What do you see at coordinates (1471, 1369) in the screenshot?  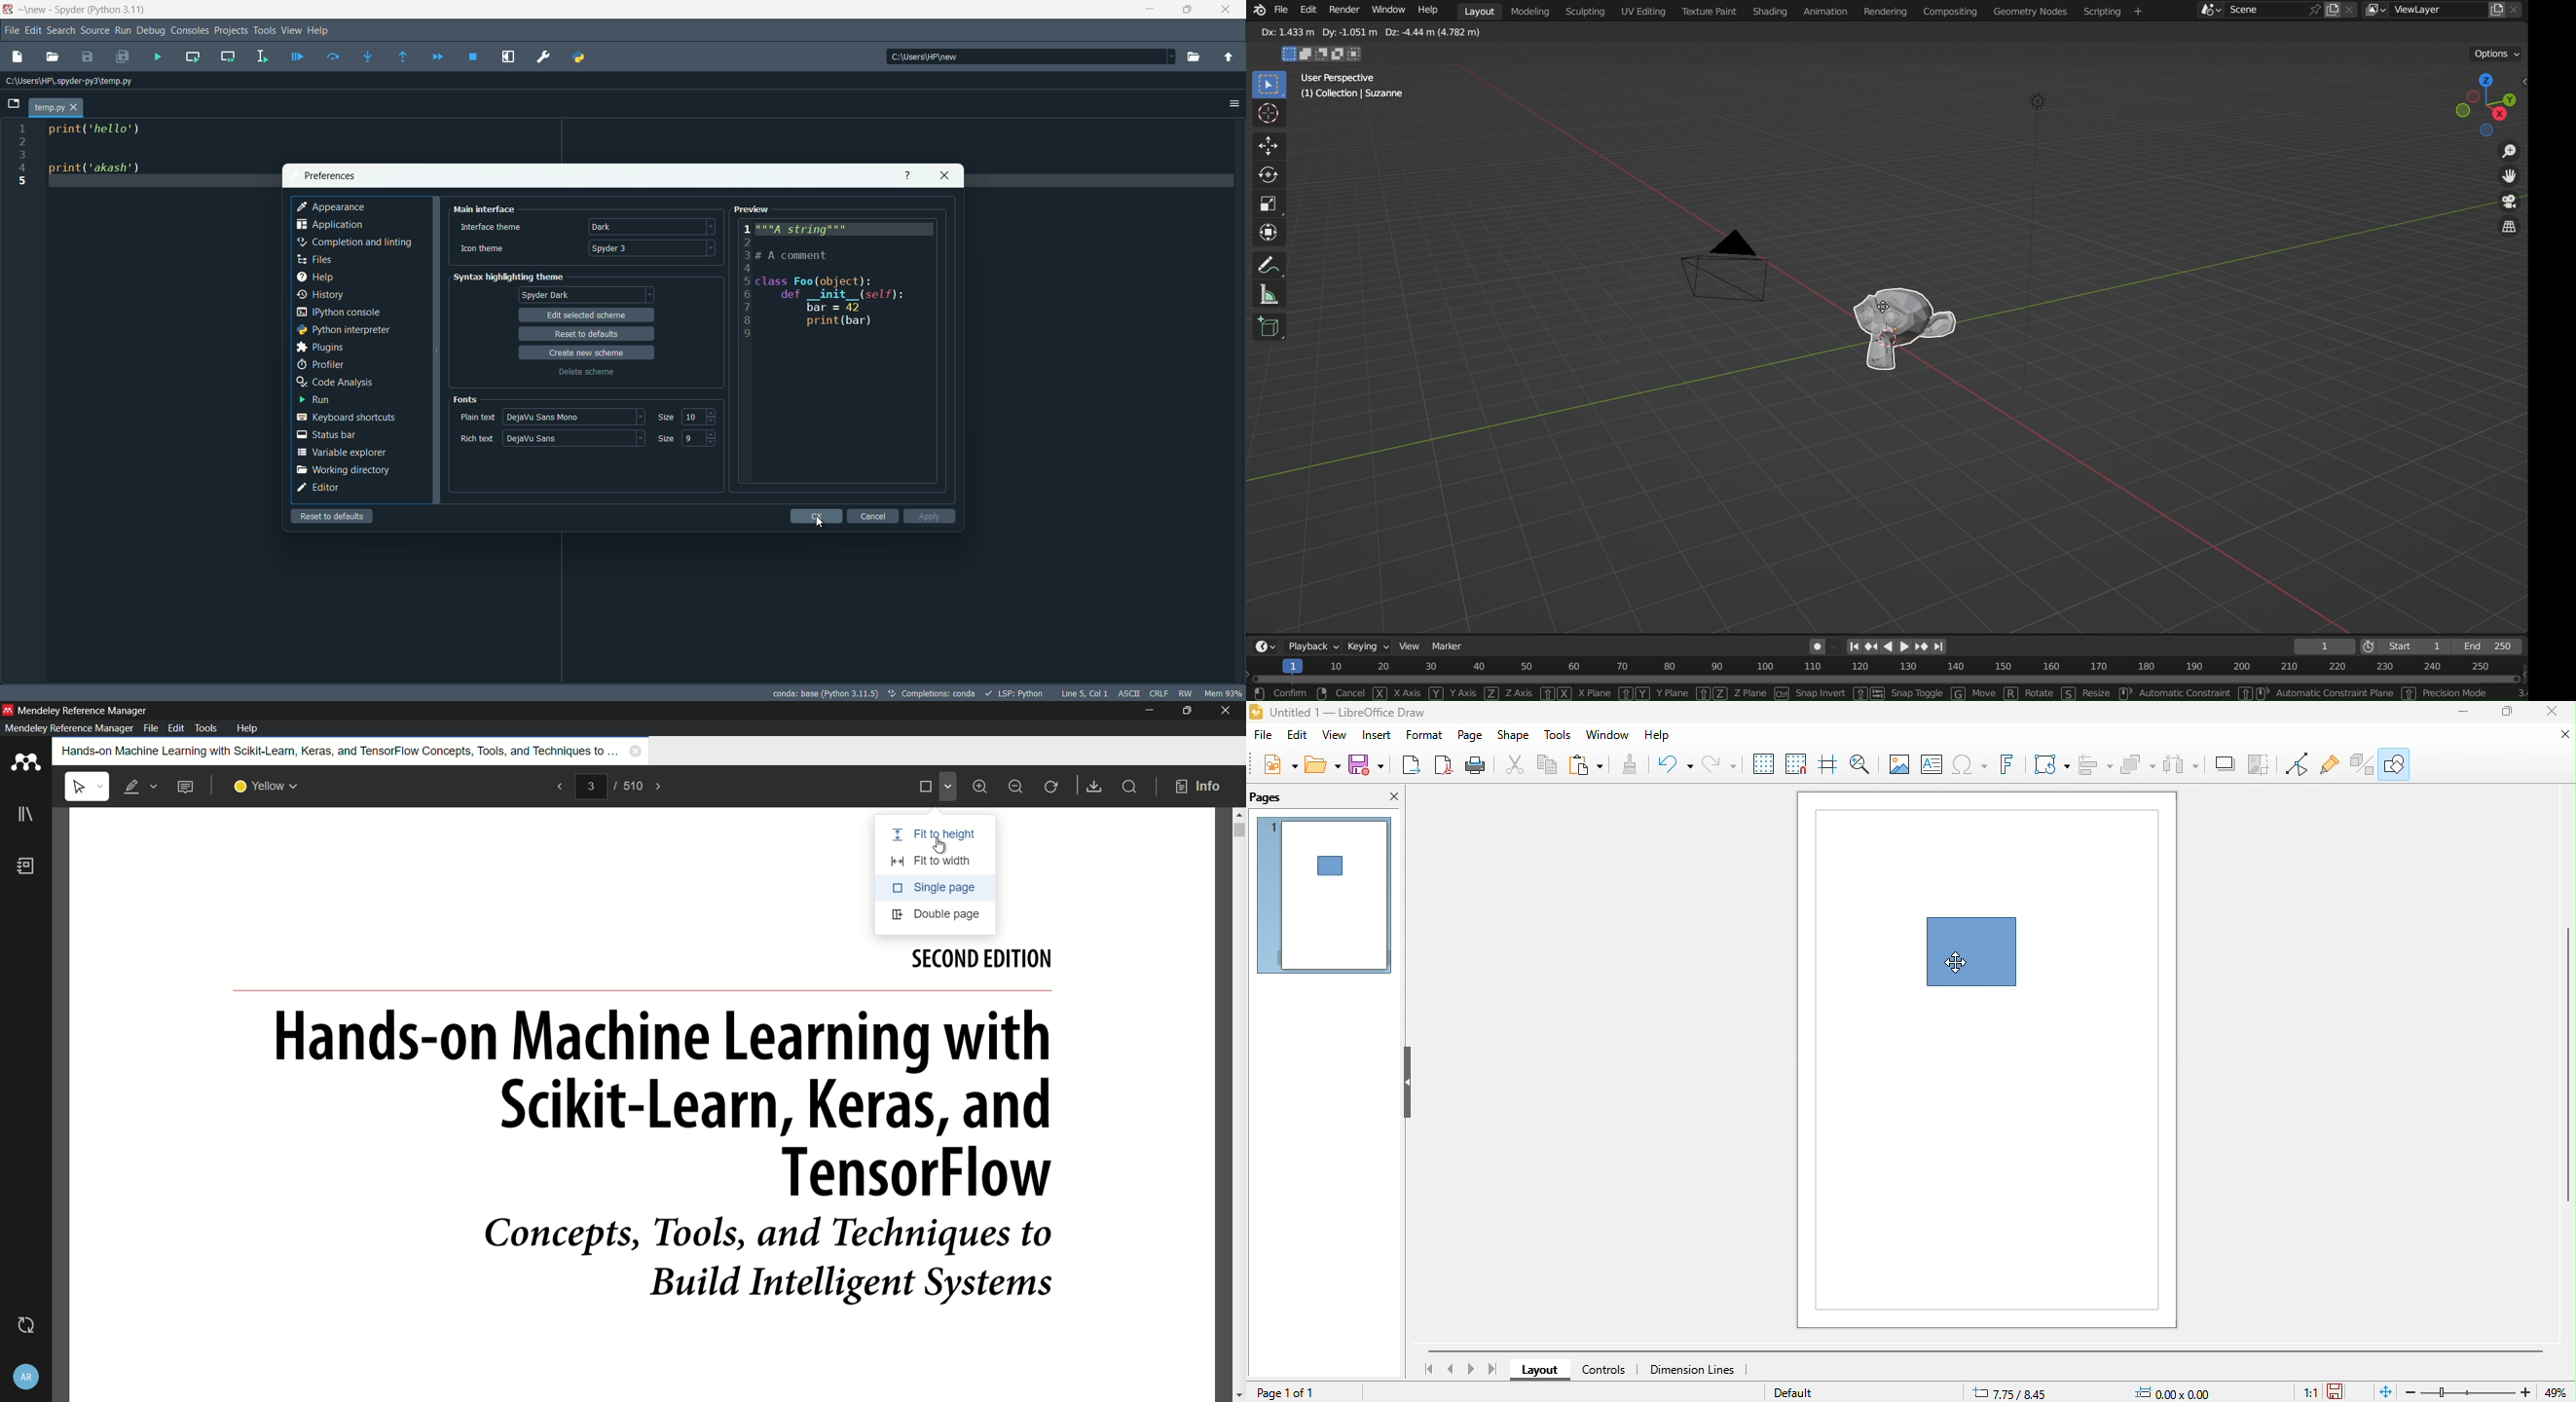 I see `next page` at bounding box center [1471, 1369].